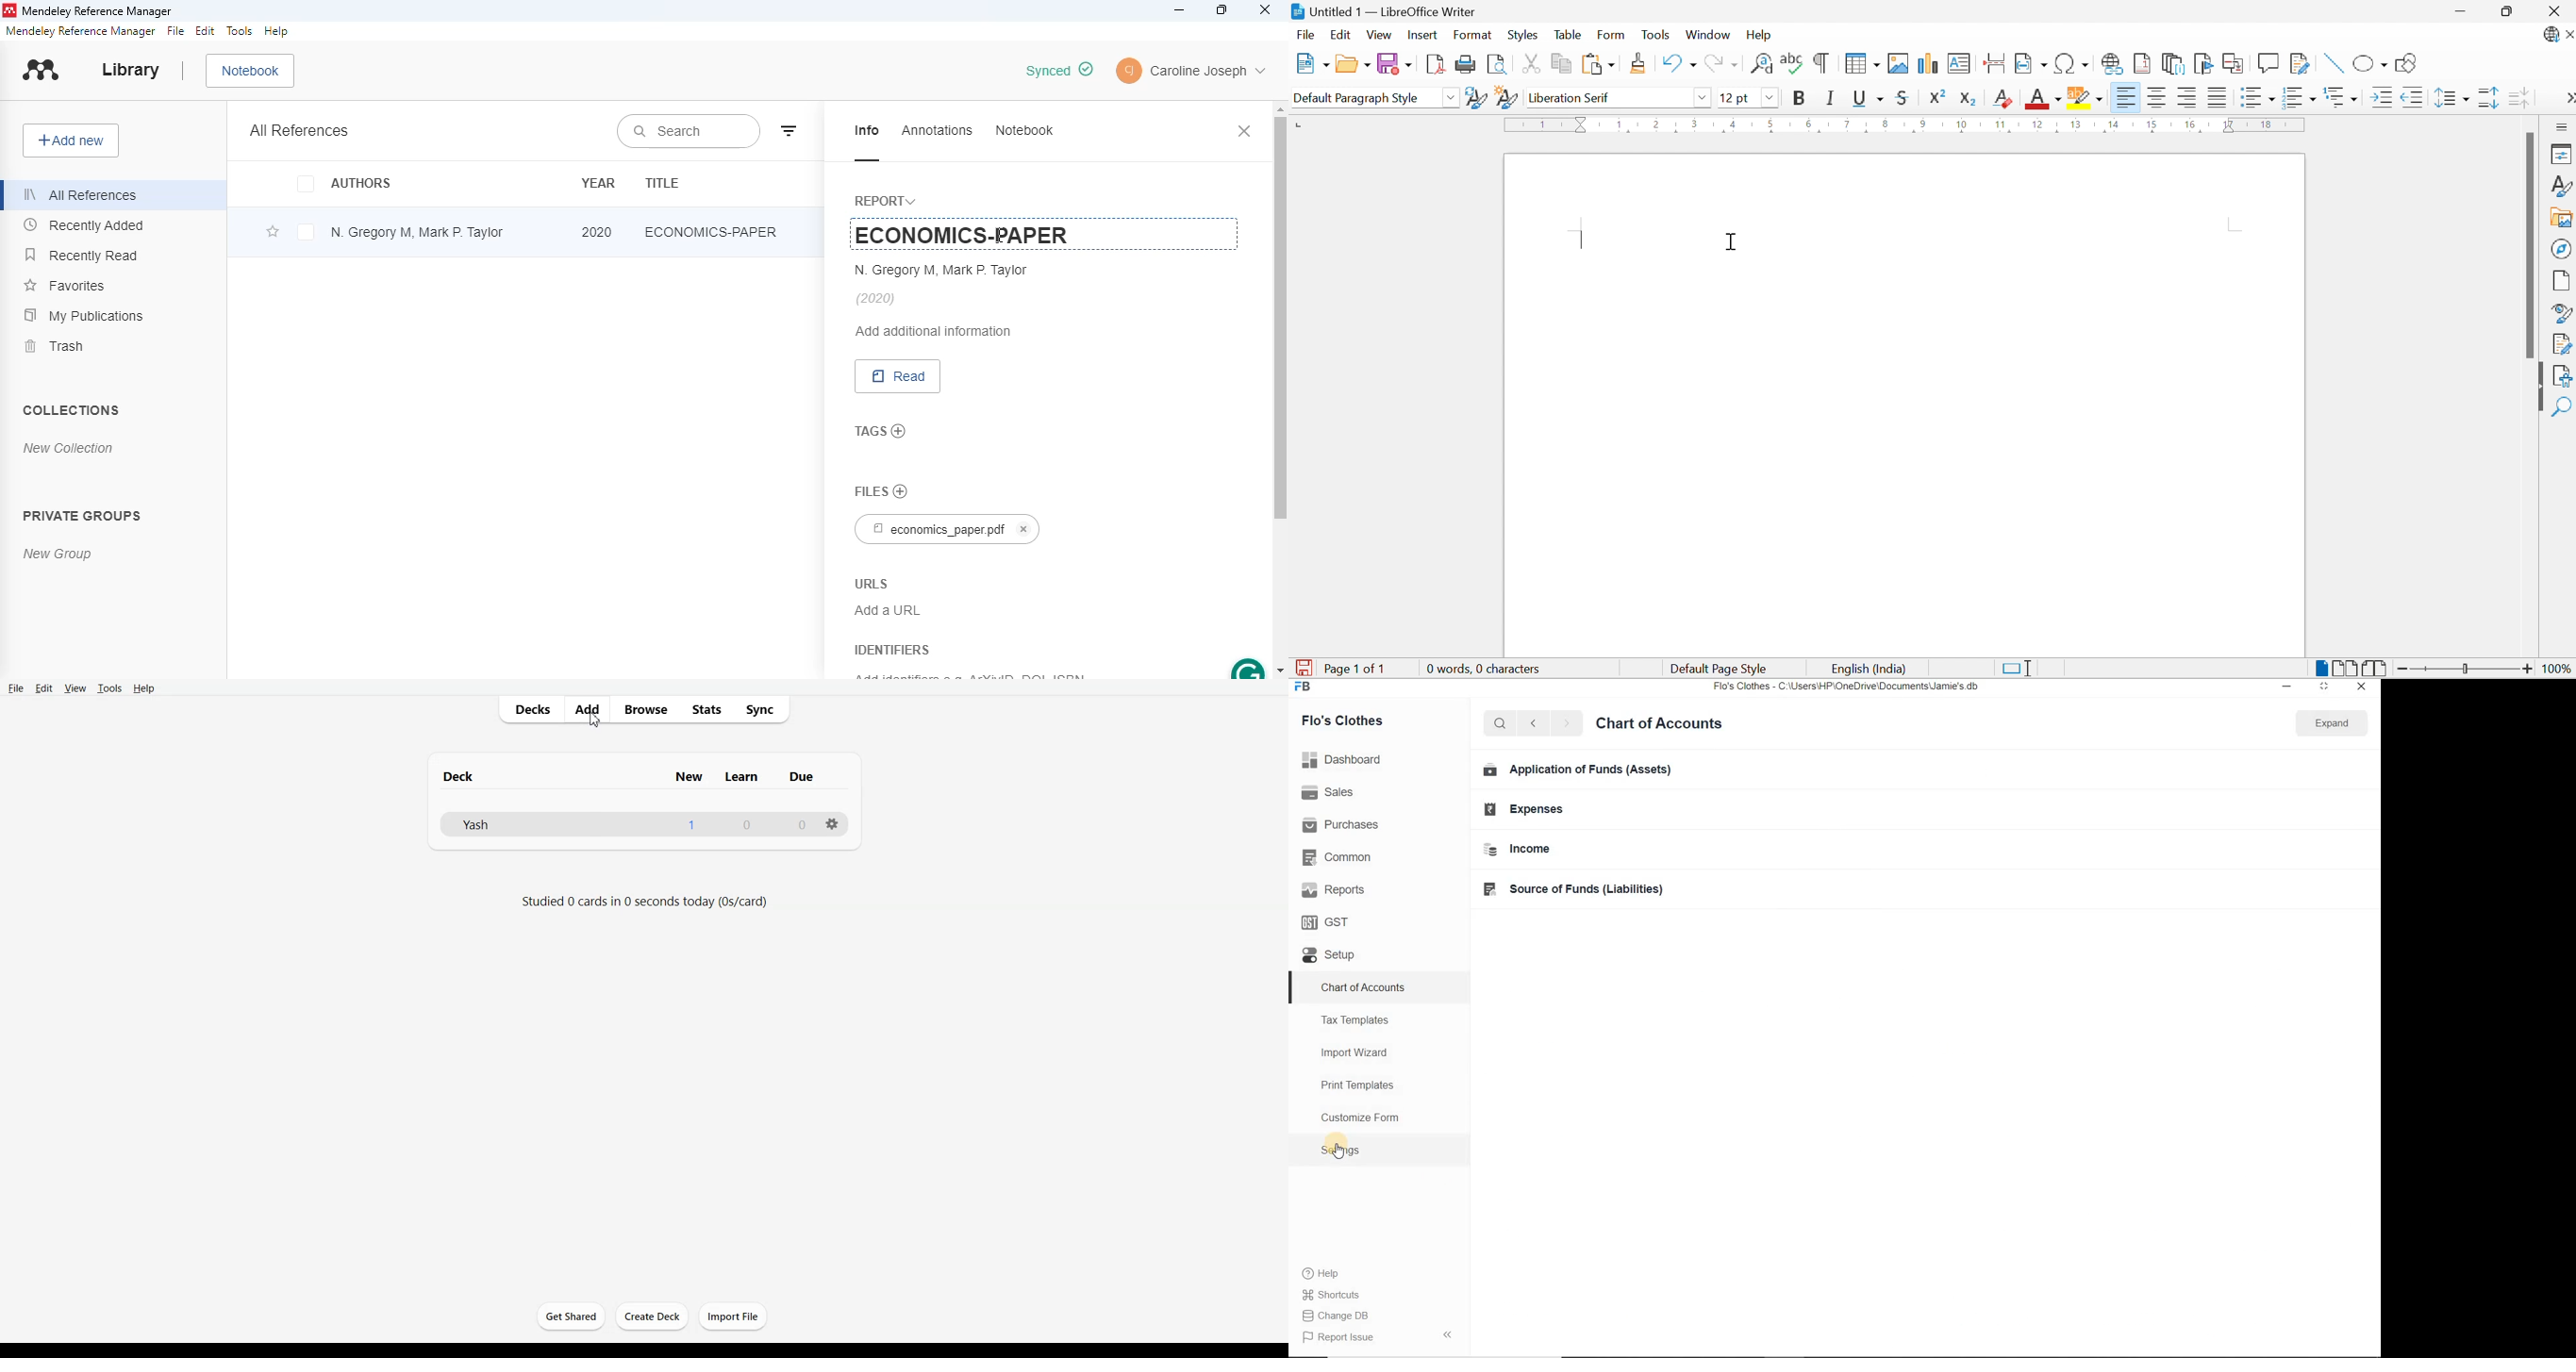  What do you see at coordinates (1246, 668) in the screenshot?
I see `grammarly extension` at bounding box center [1246, 668].